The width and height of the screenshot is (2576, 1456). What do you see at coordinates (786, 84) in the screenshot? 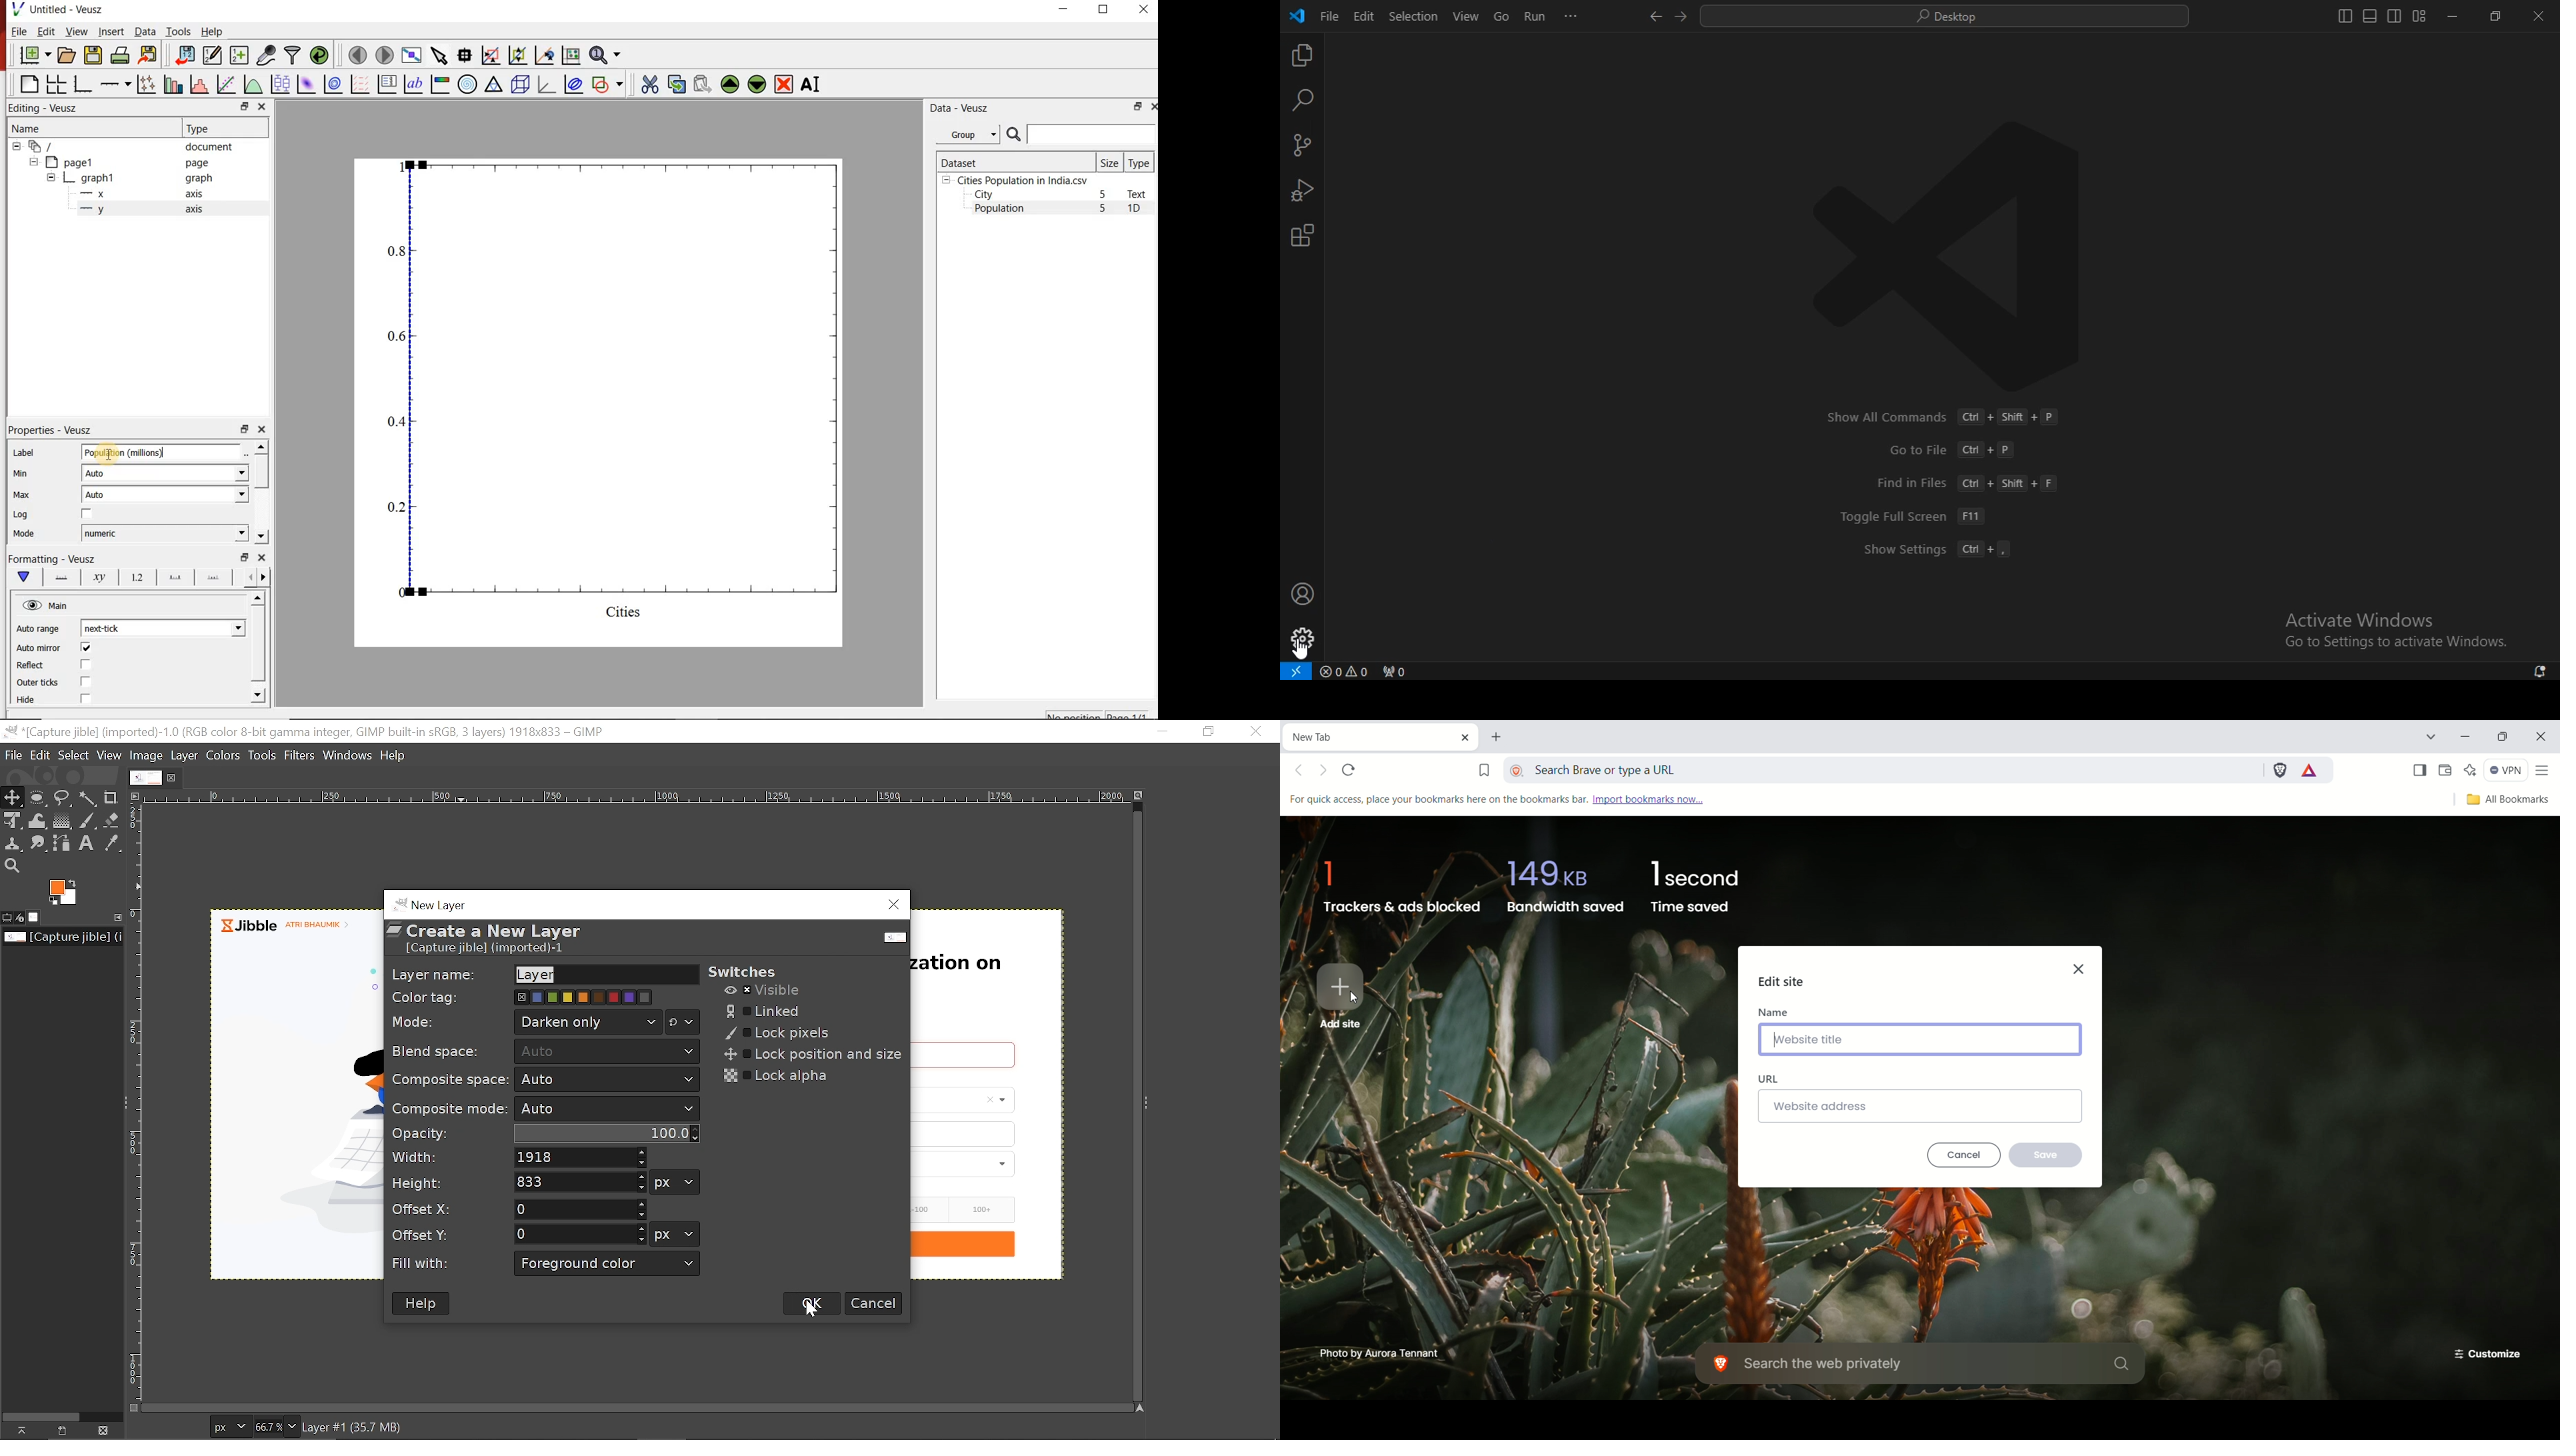
I see `remove the selected widgets` at bounding box center [786, 84].